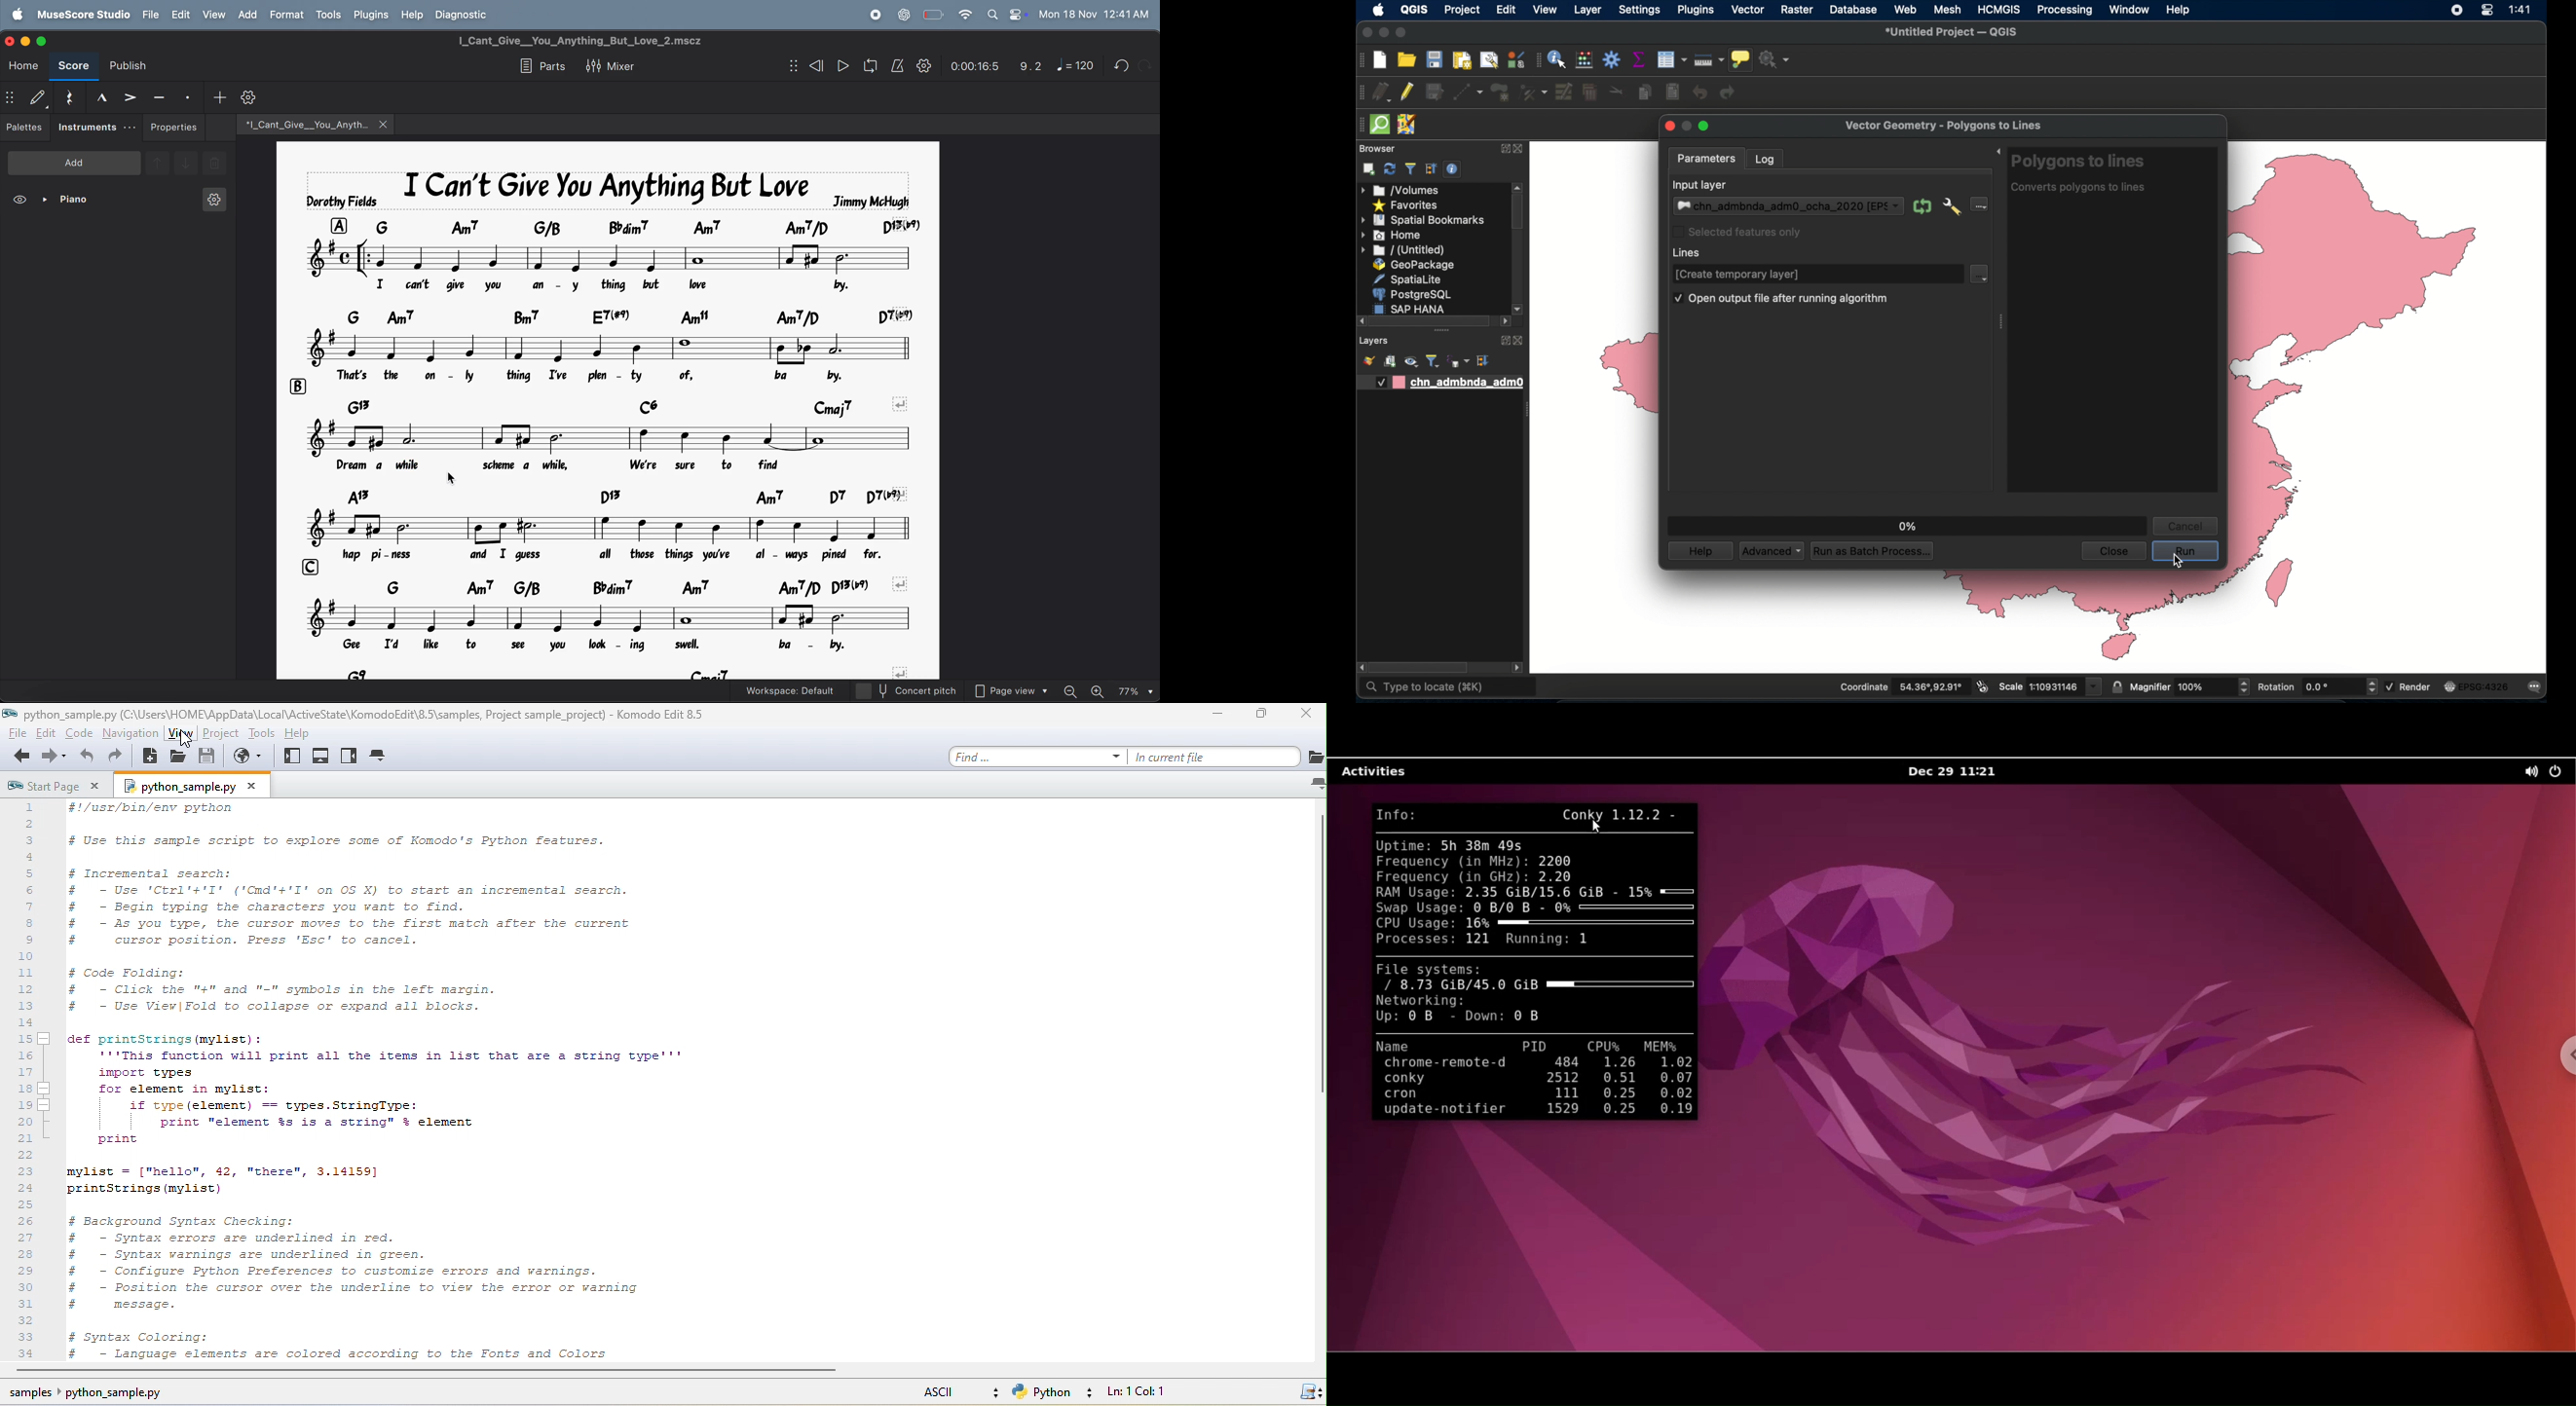 The width and height of the screenshot is (2576, 1428). What do you see at coordinates (1519, 149) in the screenshot?
I see `close` at bounding box center [1519, 149].